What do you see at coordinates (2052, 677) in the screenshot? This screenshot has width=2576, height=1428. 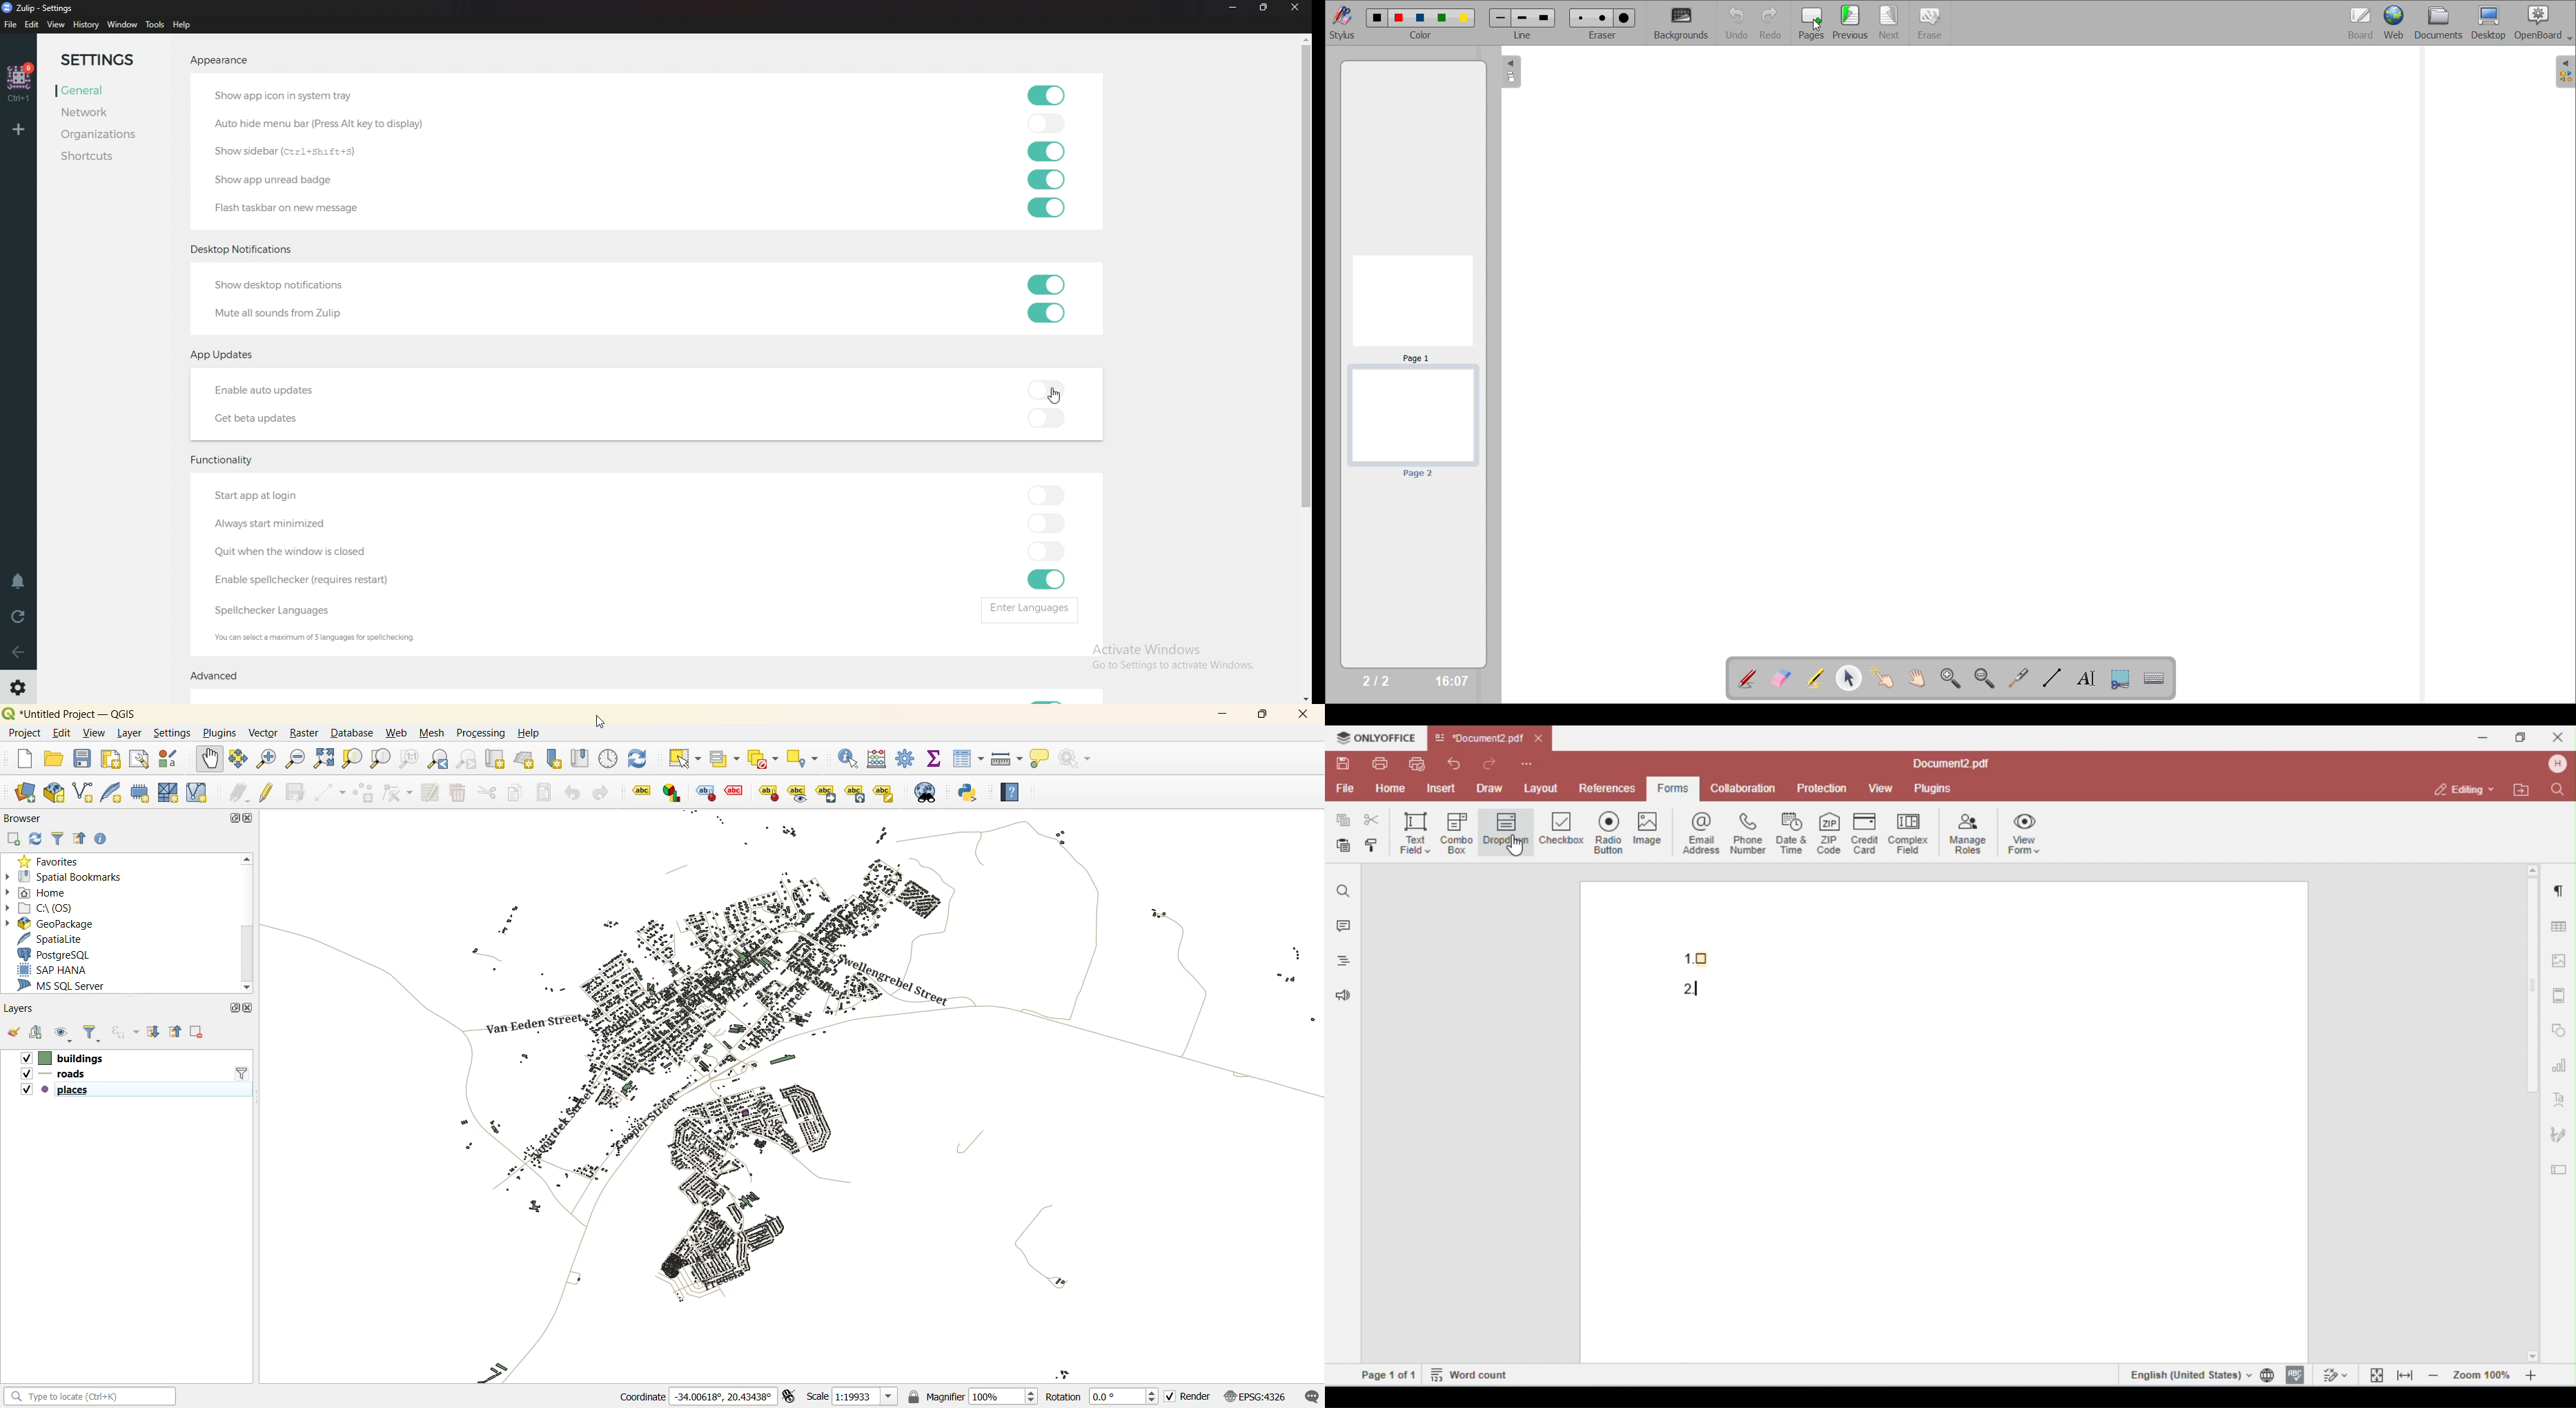 I see `draw line` at bounding box center [2052, 677].